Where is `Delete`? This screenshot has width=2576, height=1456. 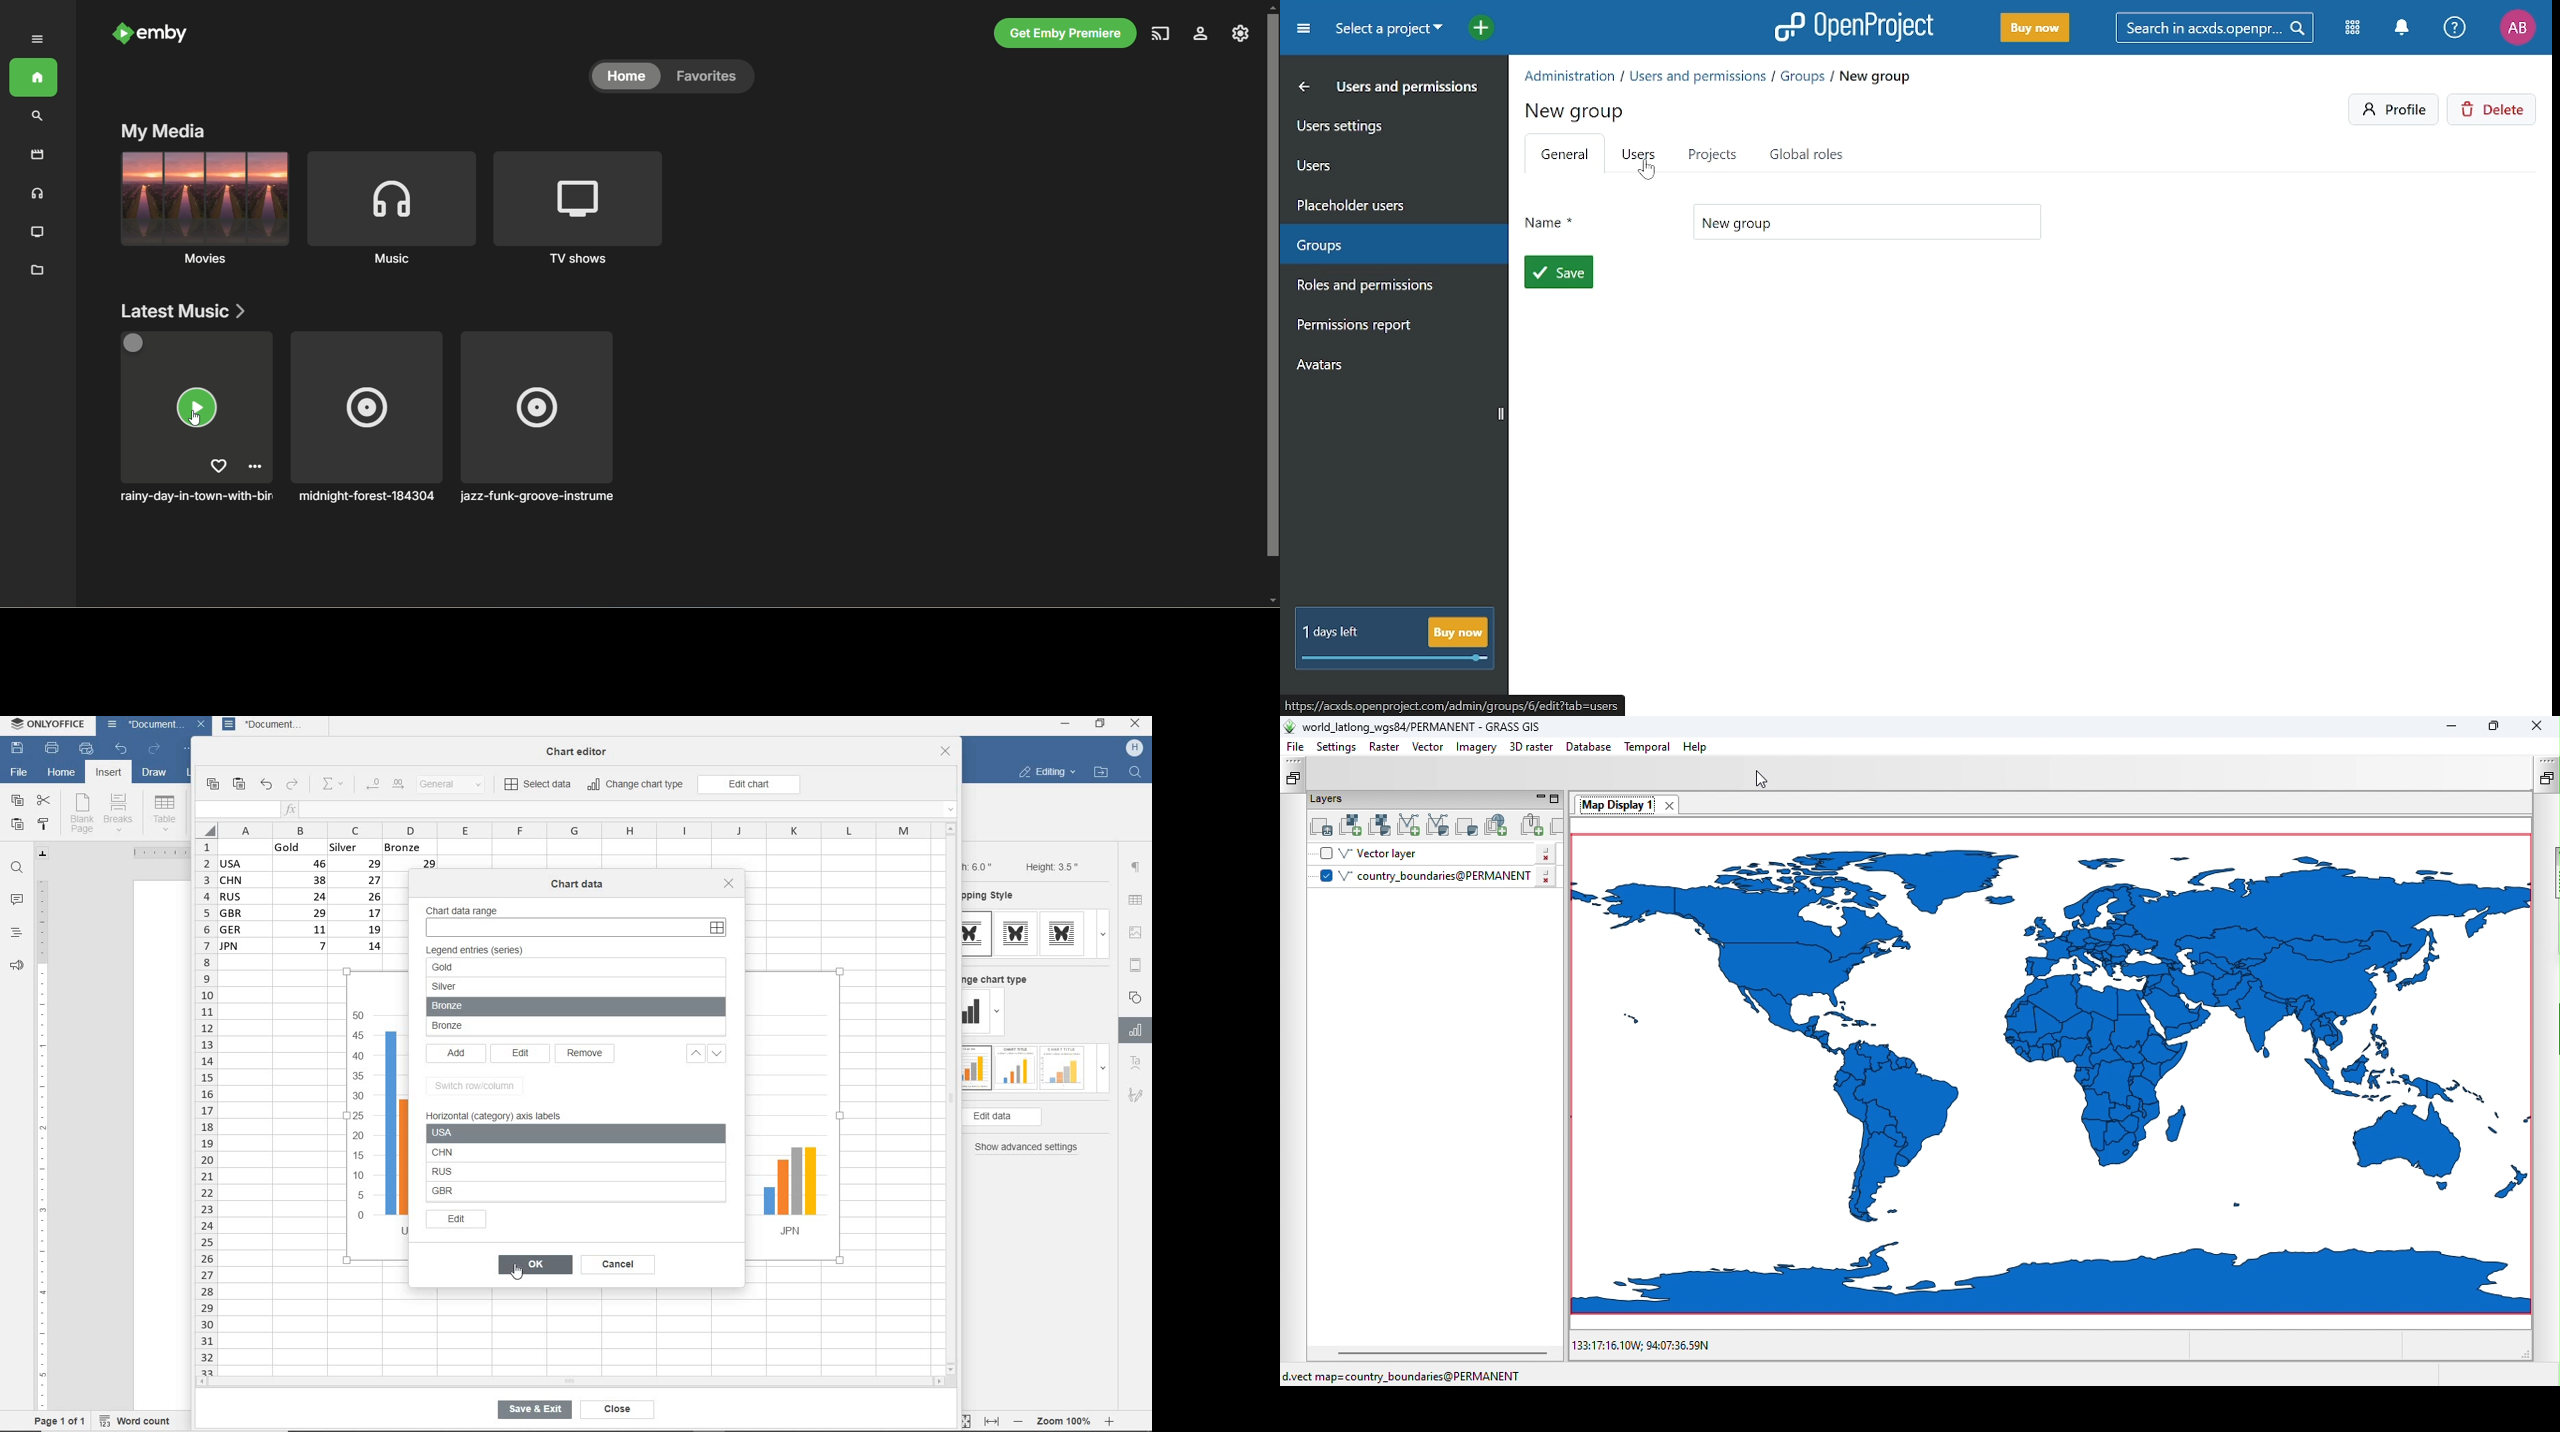
Delete is located at coordinates (2495, 111).